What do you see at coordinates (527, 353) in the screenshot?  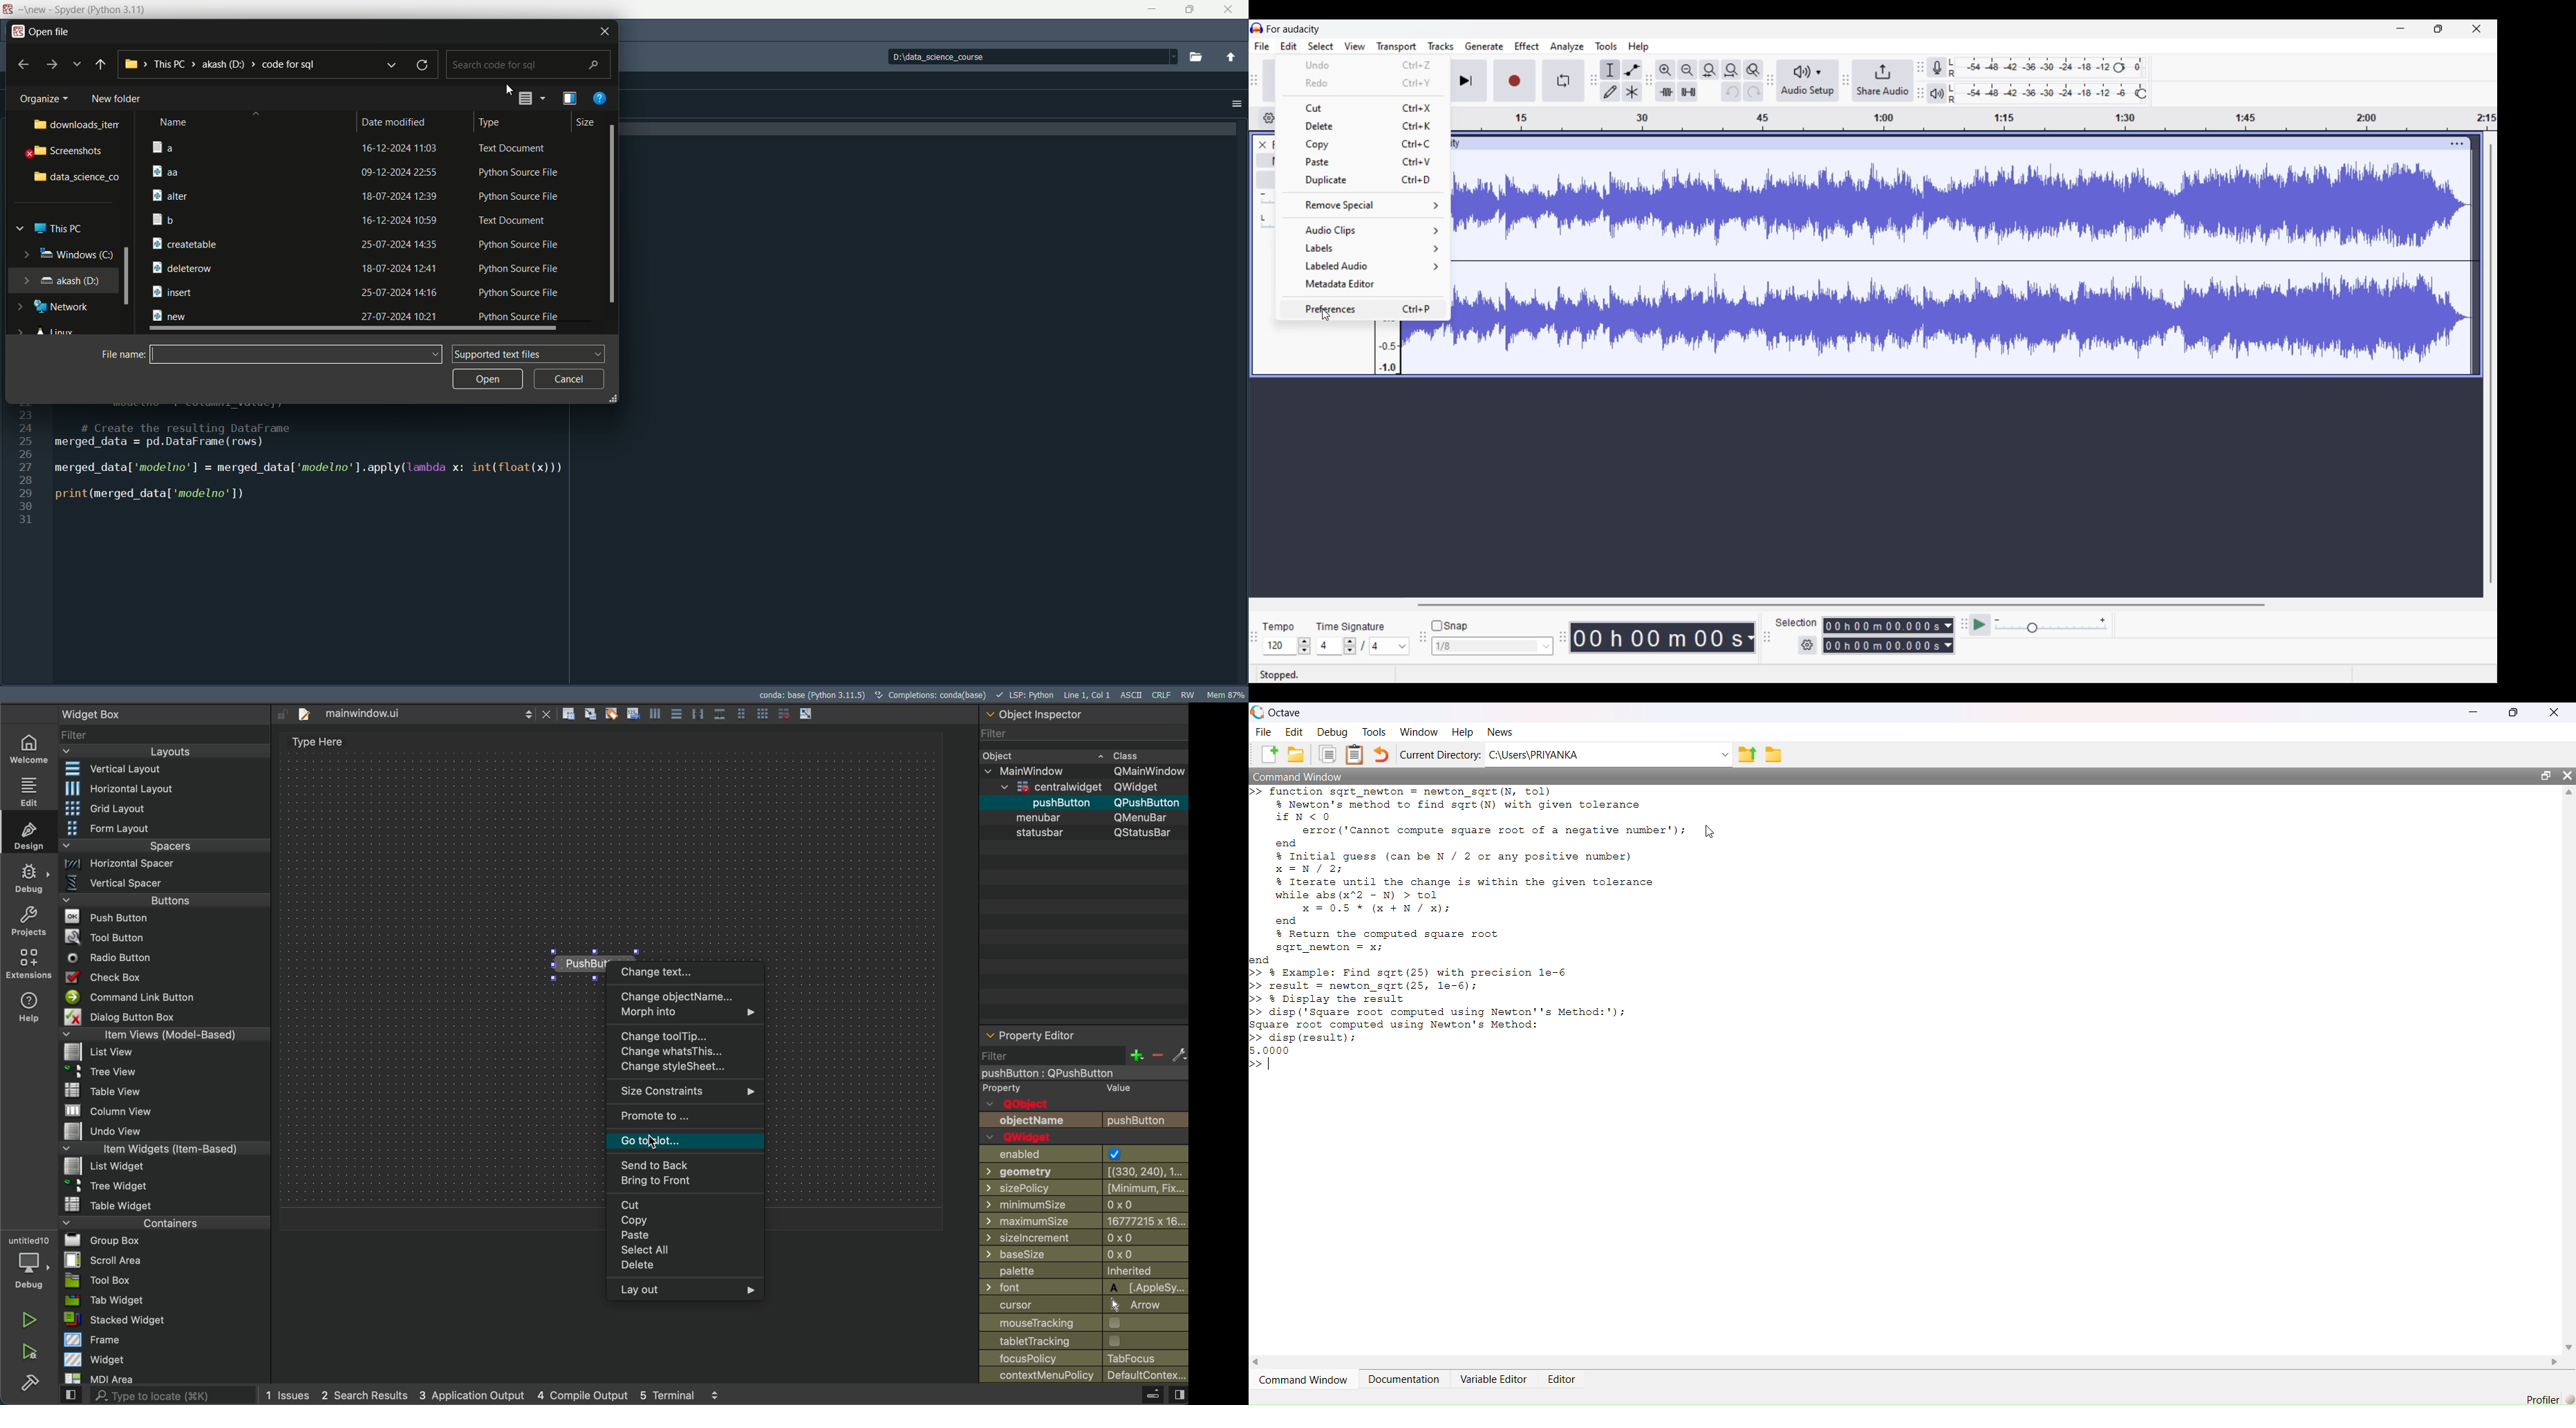 I see `supported text files` at bounding box center [527, 353].